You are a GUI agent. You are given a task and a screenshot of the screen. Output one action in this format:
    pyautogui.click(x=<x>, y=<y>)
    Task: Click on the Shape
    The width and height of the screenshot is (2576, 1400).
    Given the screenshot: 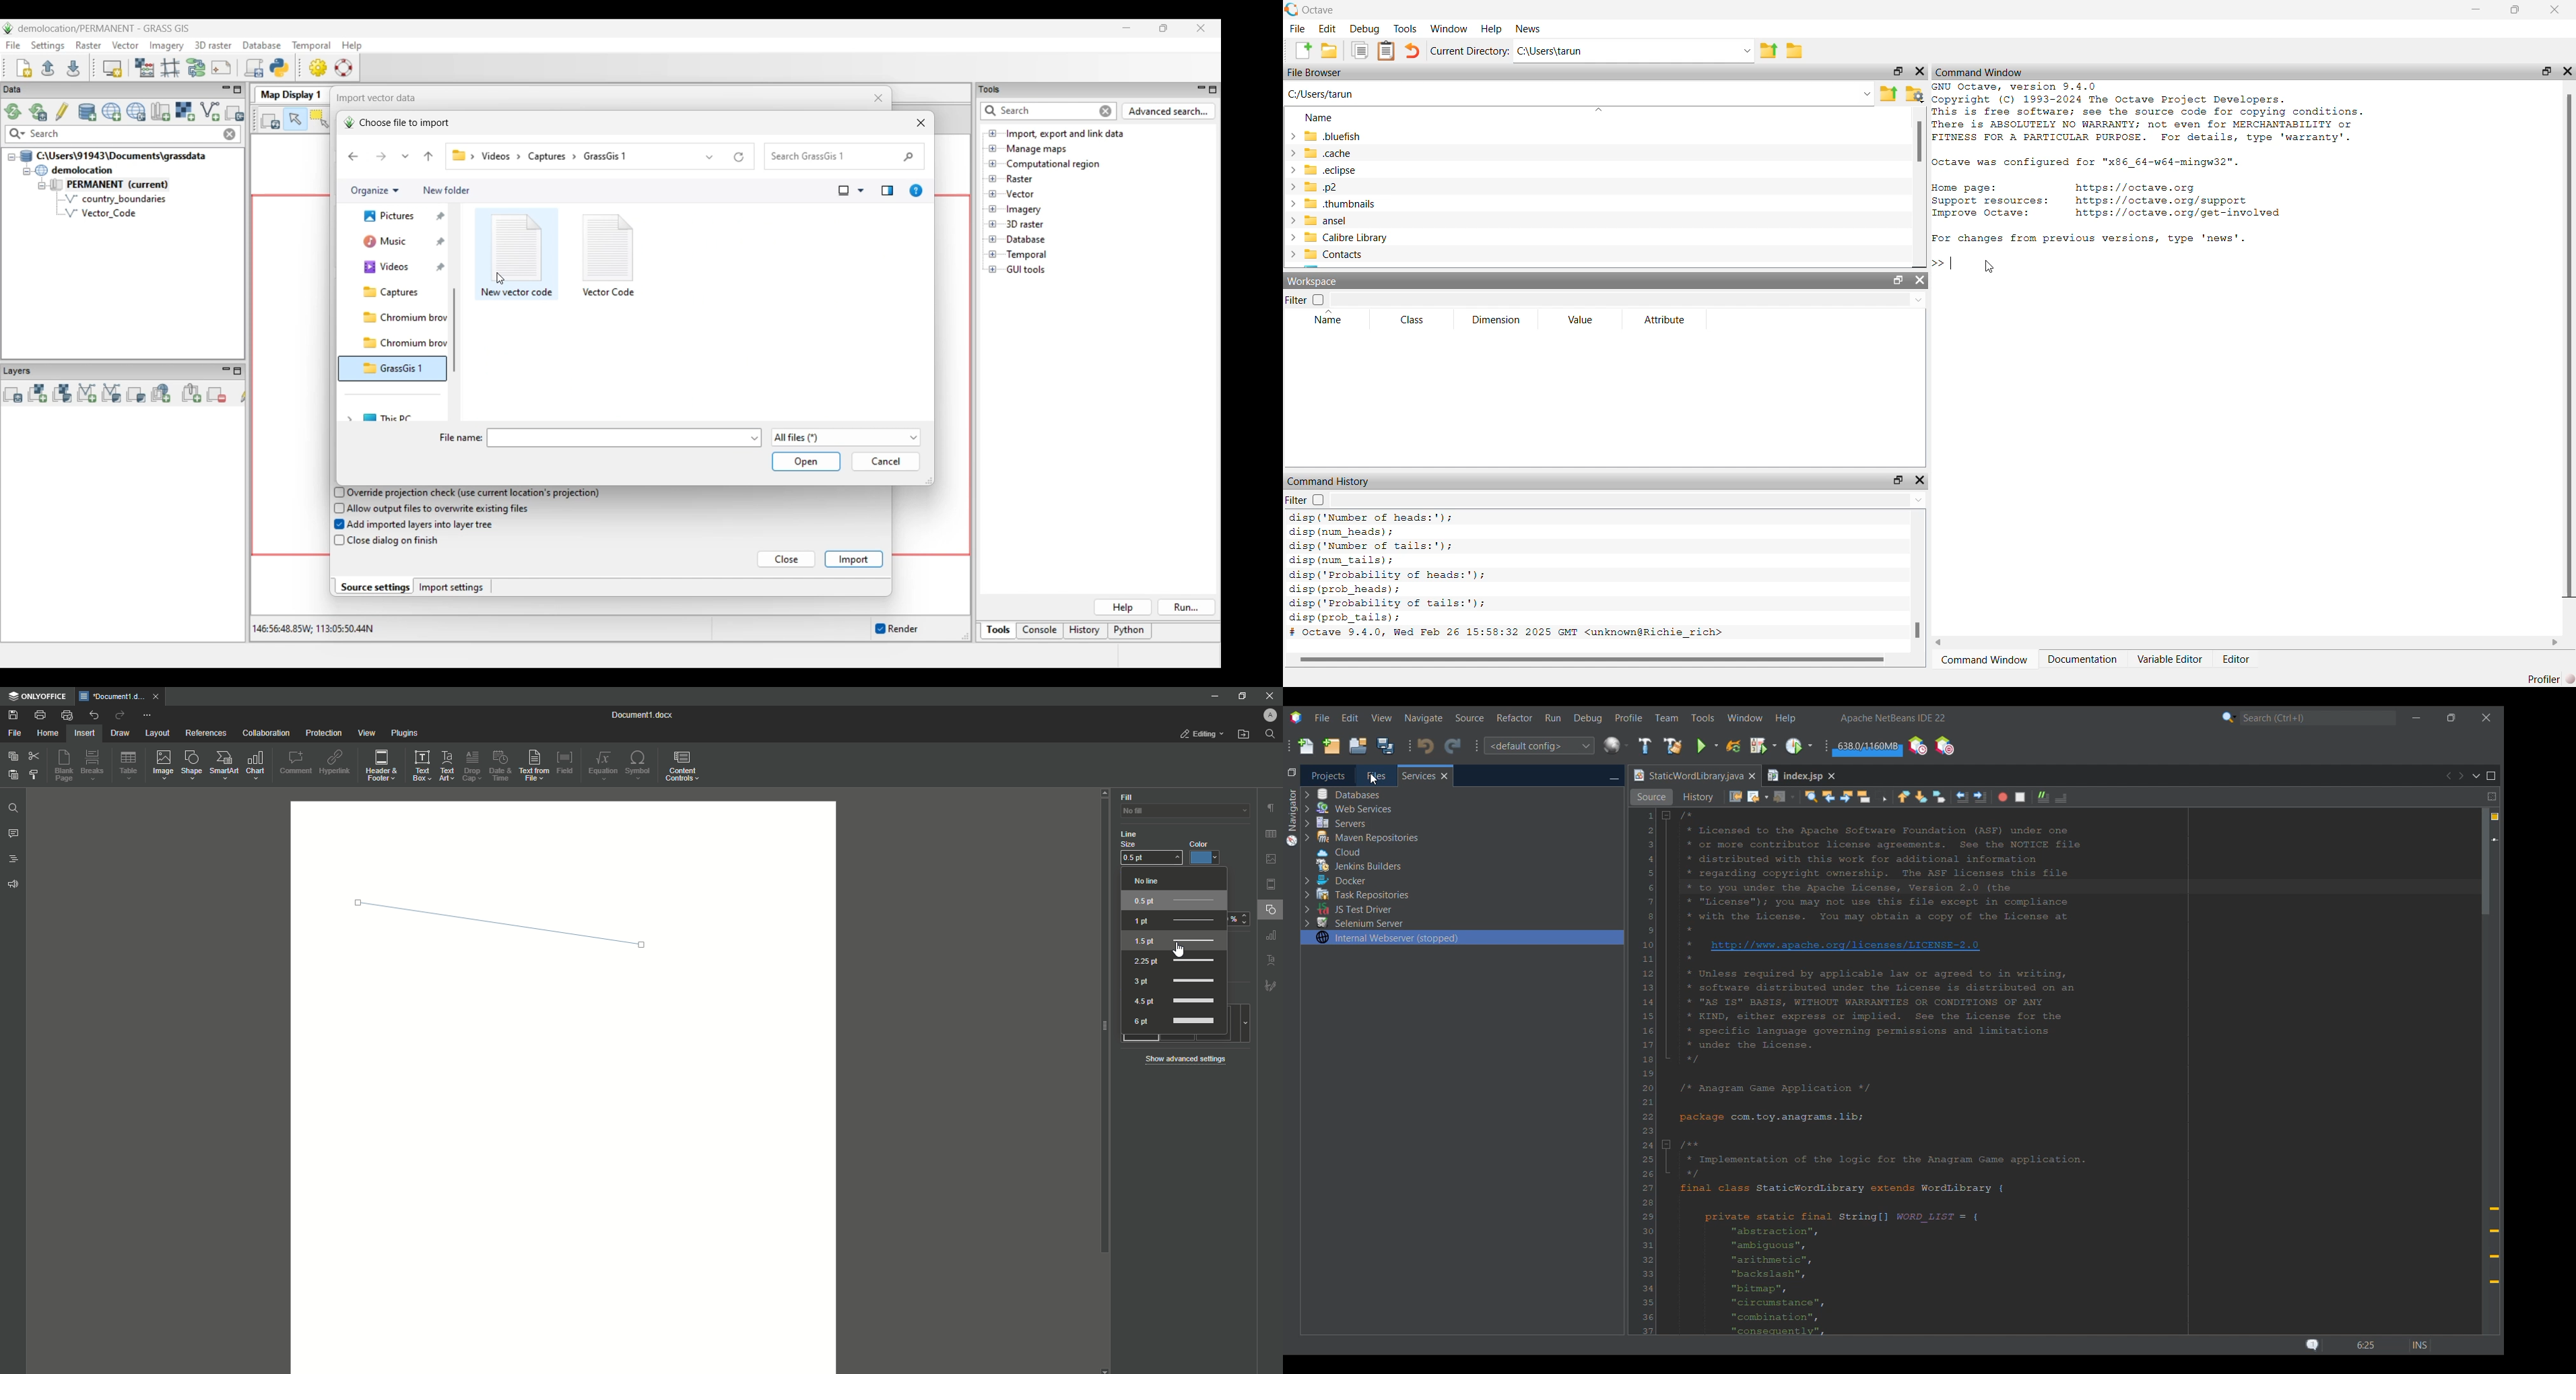 What is the action you would take?
    pyautogui.click(x=194, y=767)
    